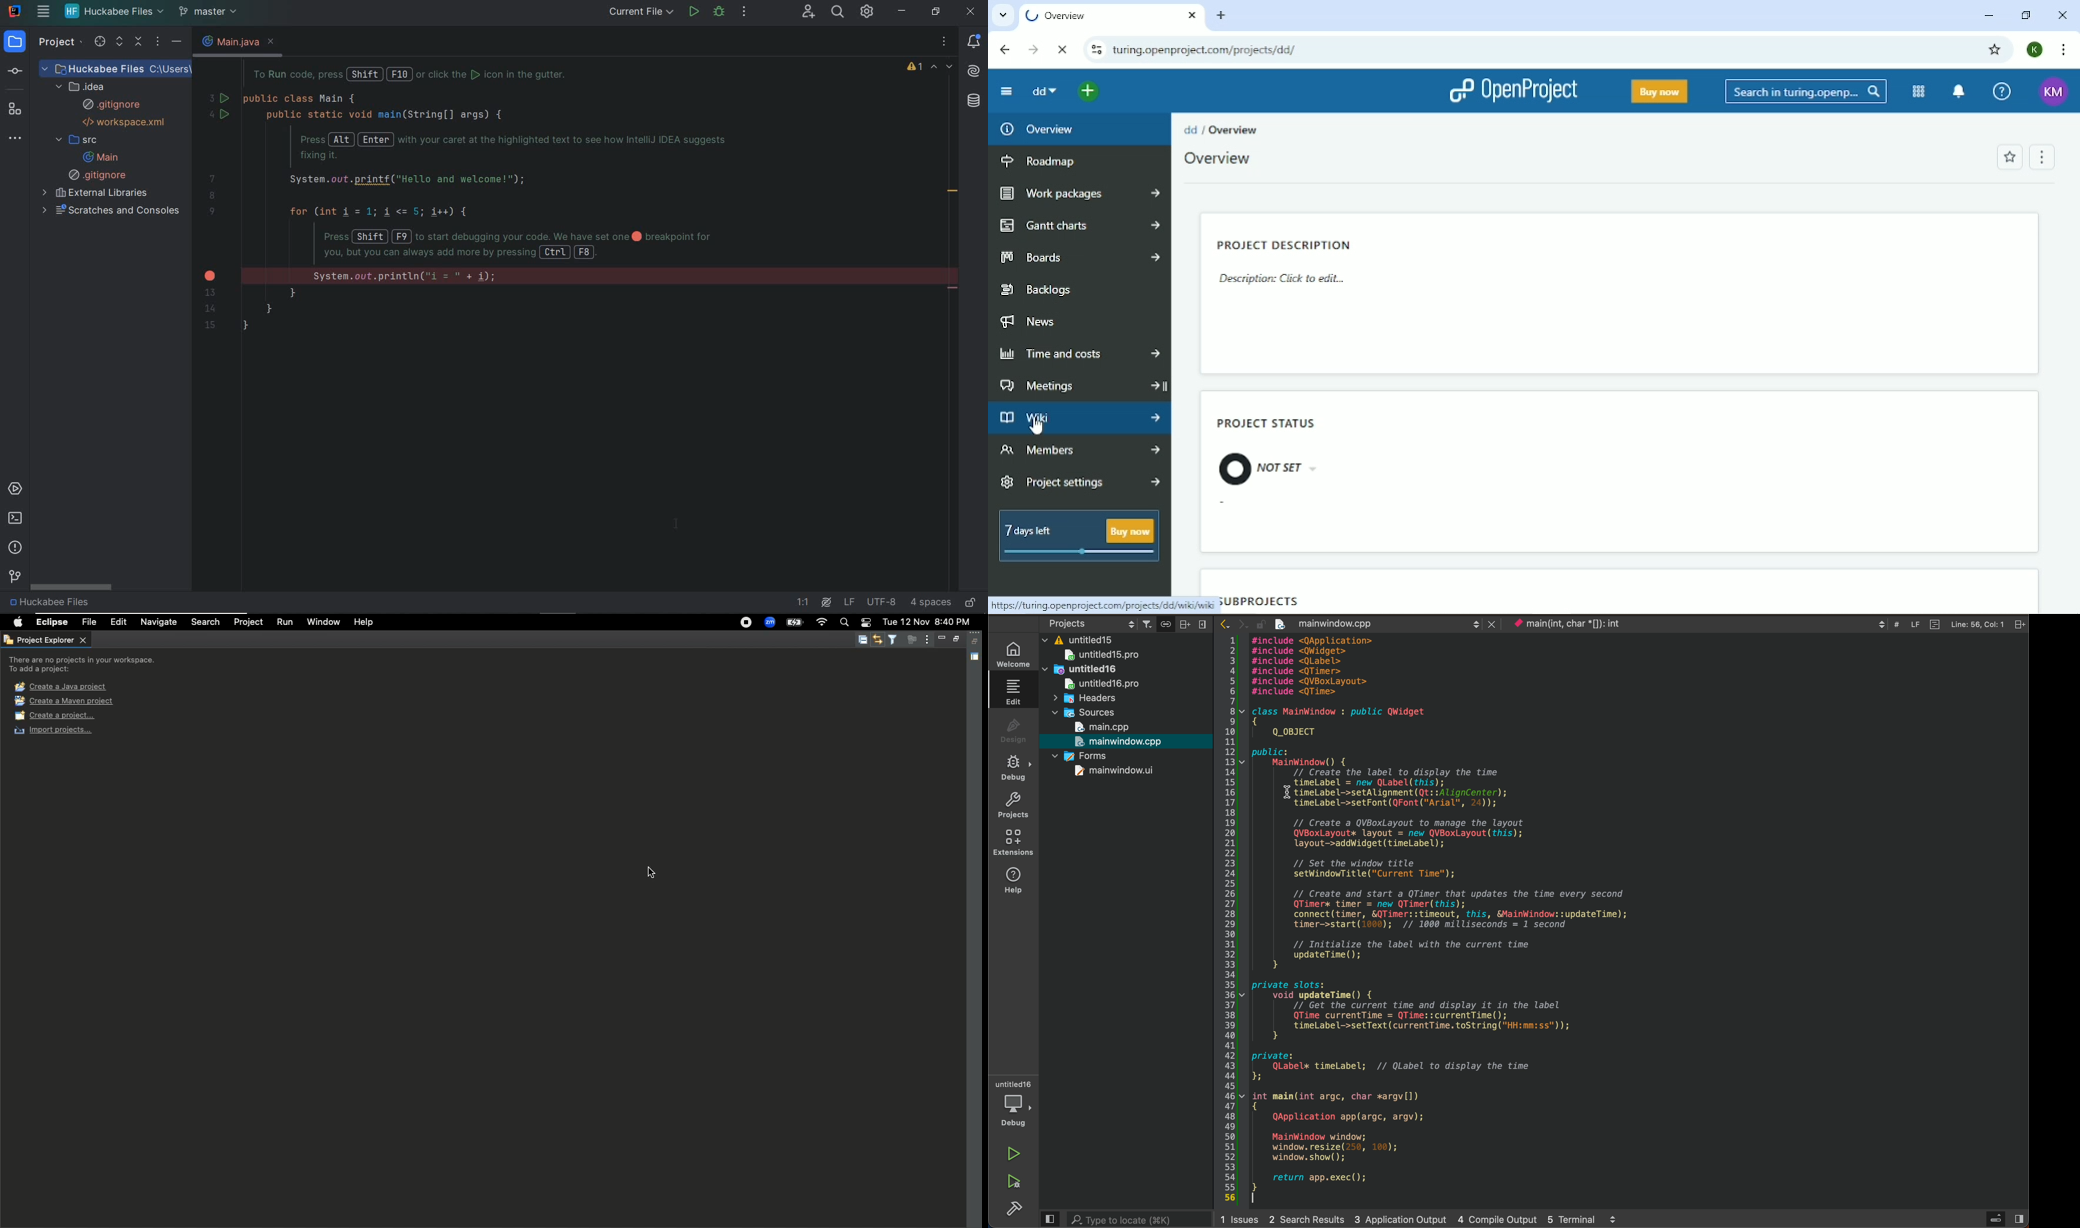  I want to click on debugger, so click(1015, 1104).